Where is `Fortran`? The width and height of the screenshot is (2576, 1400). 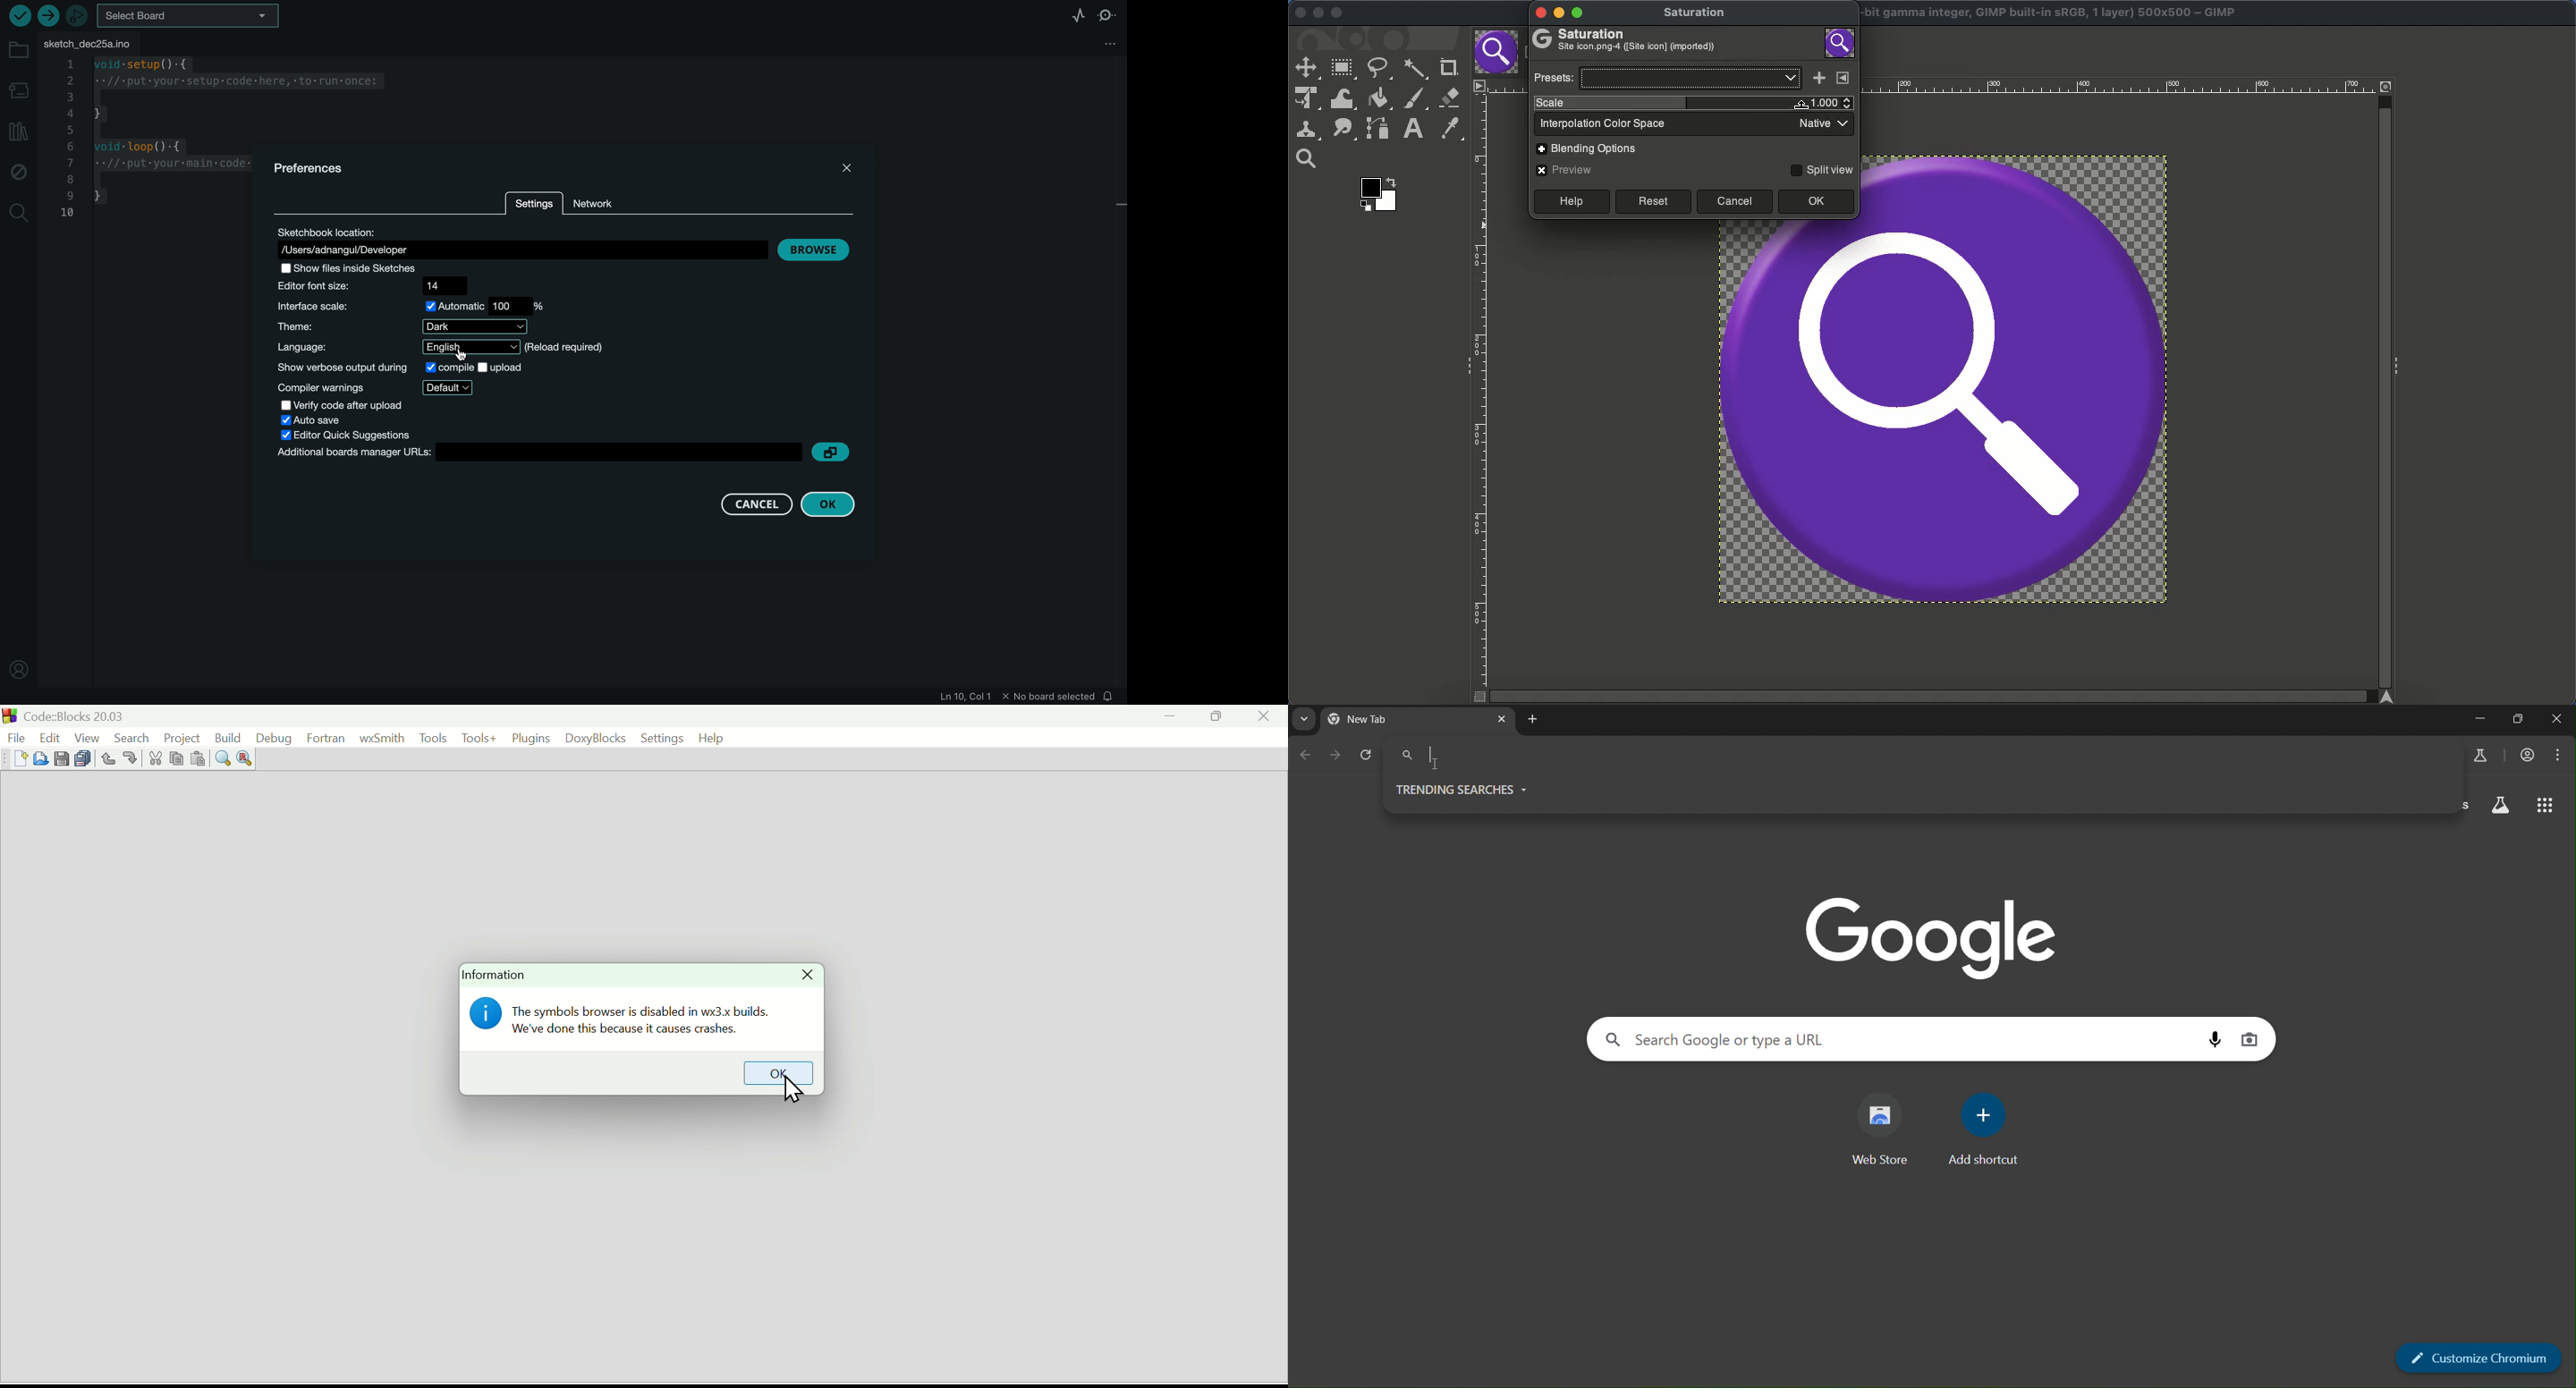
Fortran is located at coordinates (327, 738).